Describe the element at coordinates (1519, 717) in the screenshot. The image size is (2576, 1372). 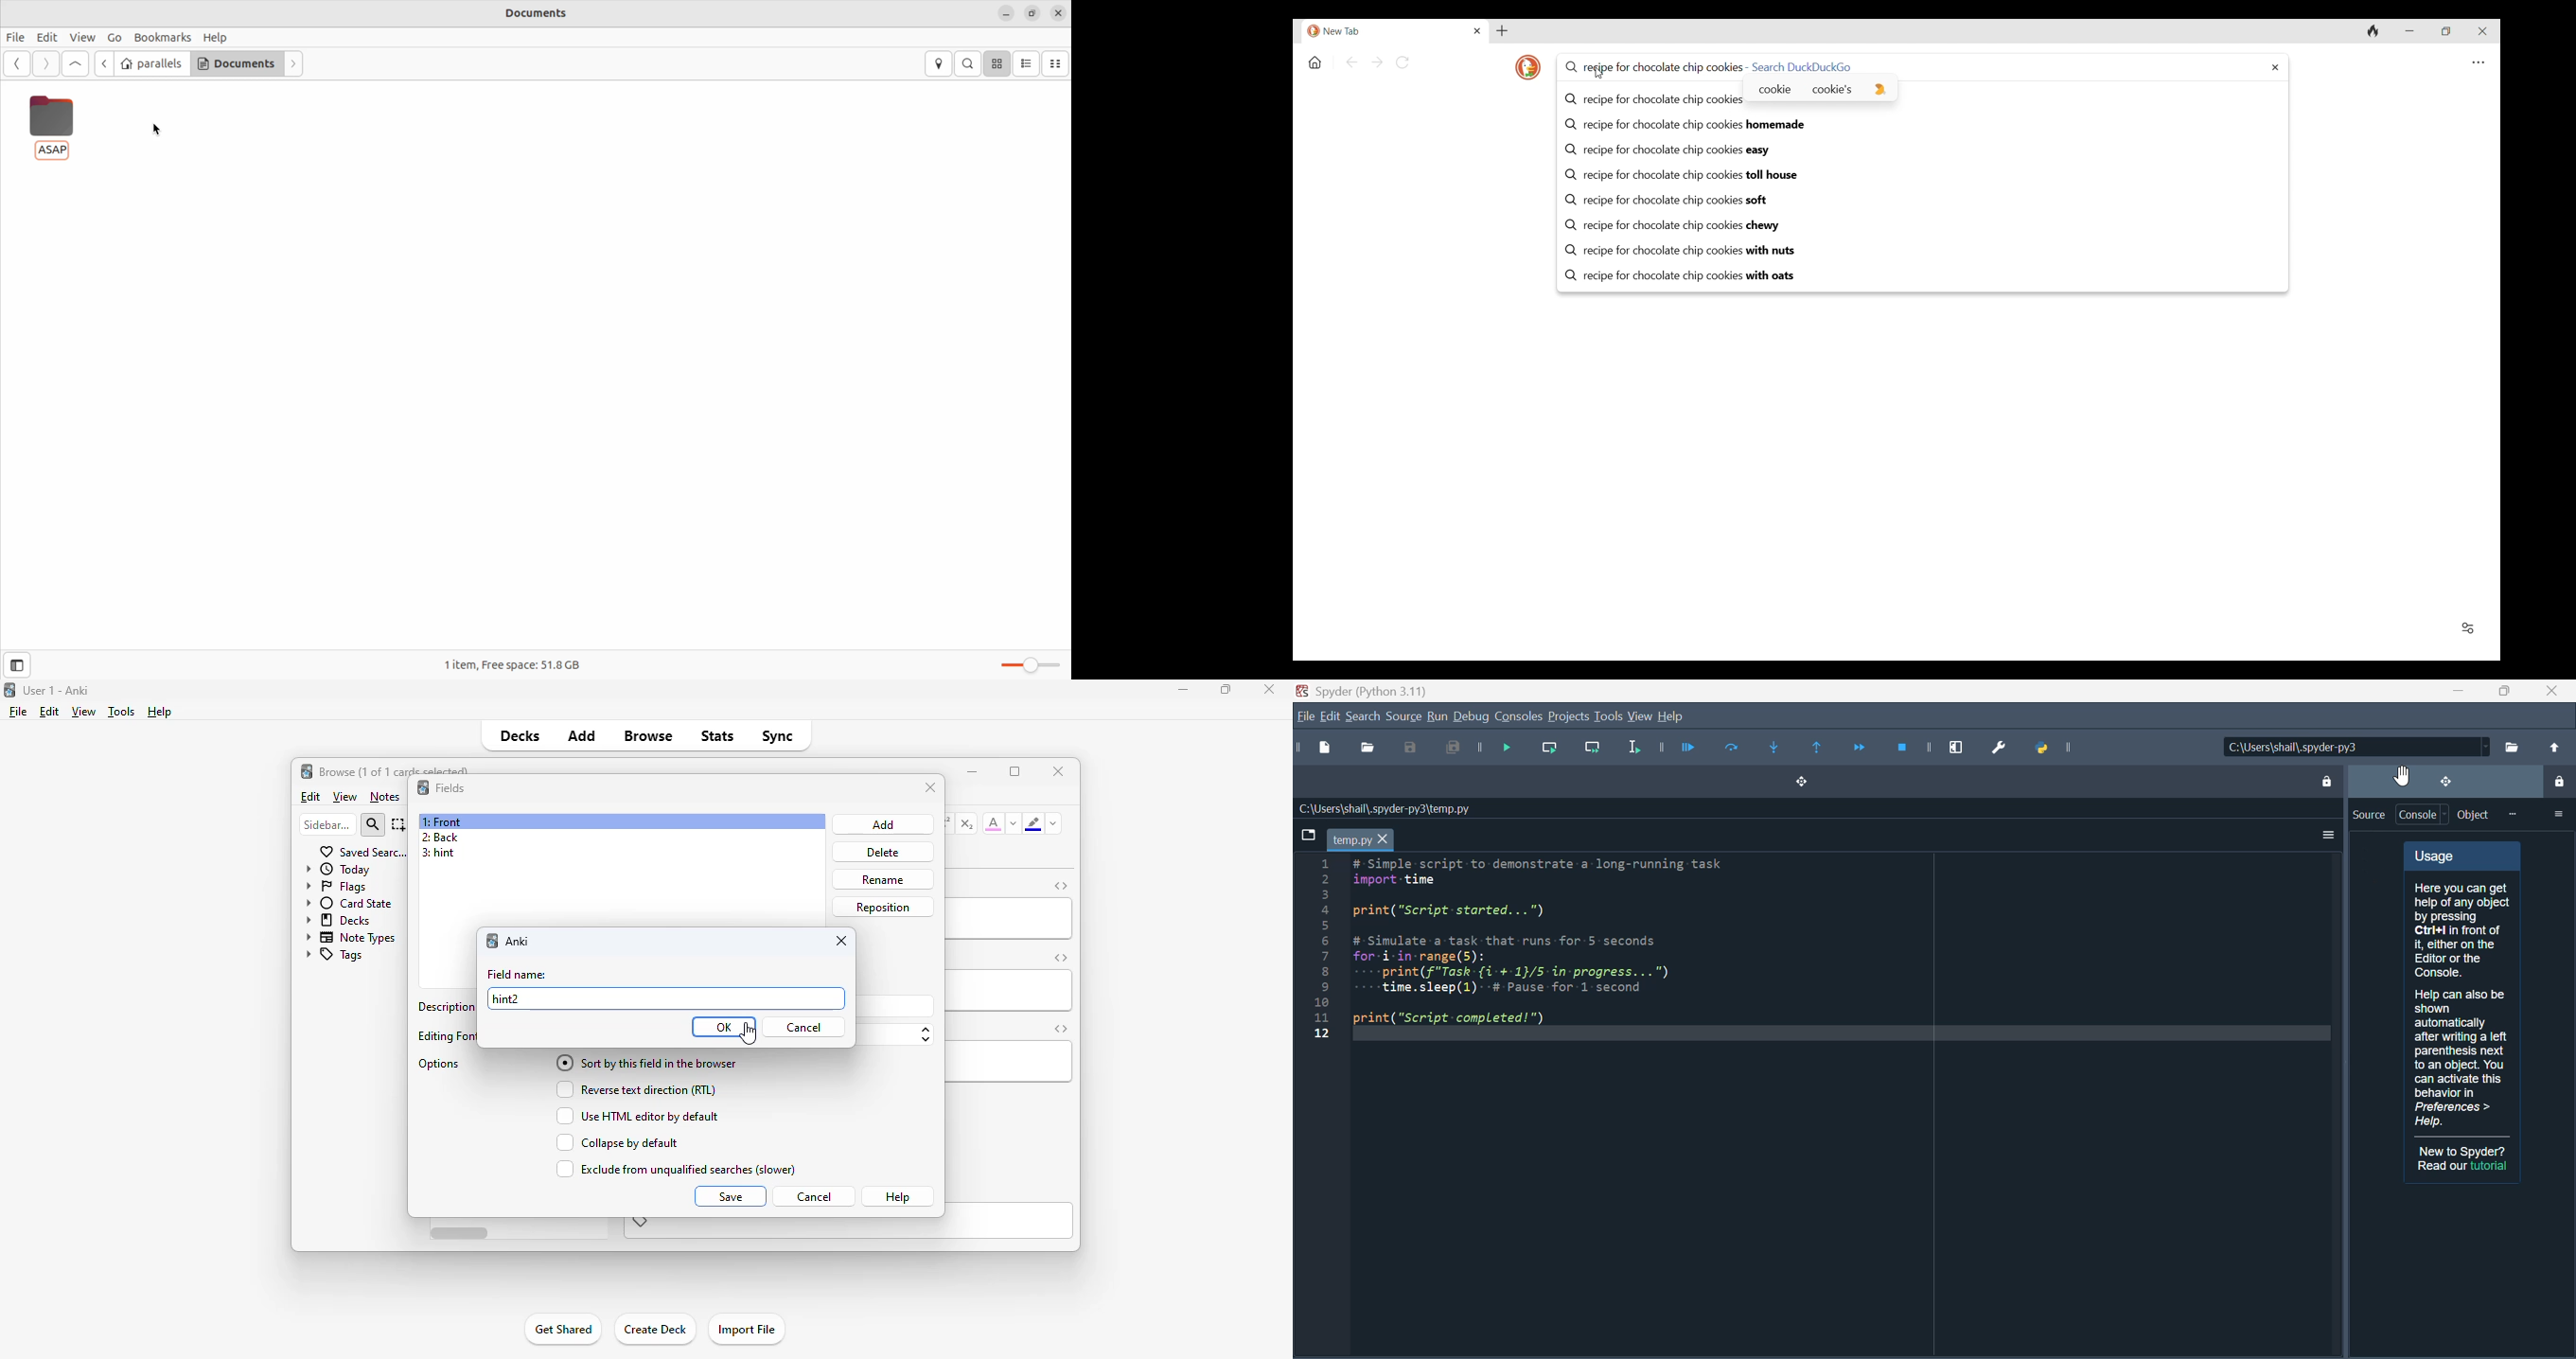
I see `Console` at that location.